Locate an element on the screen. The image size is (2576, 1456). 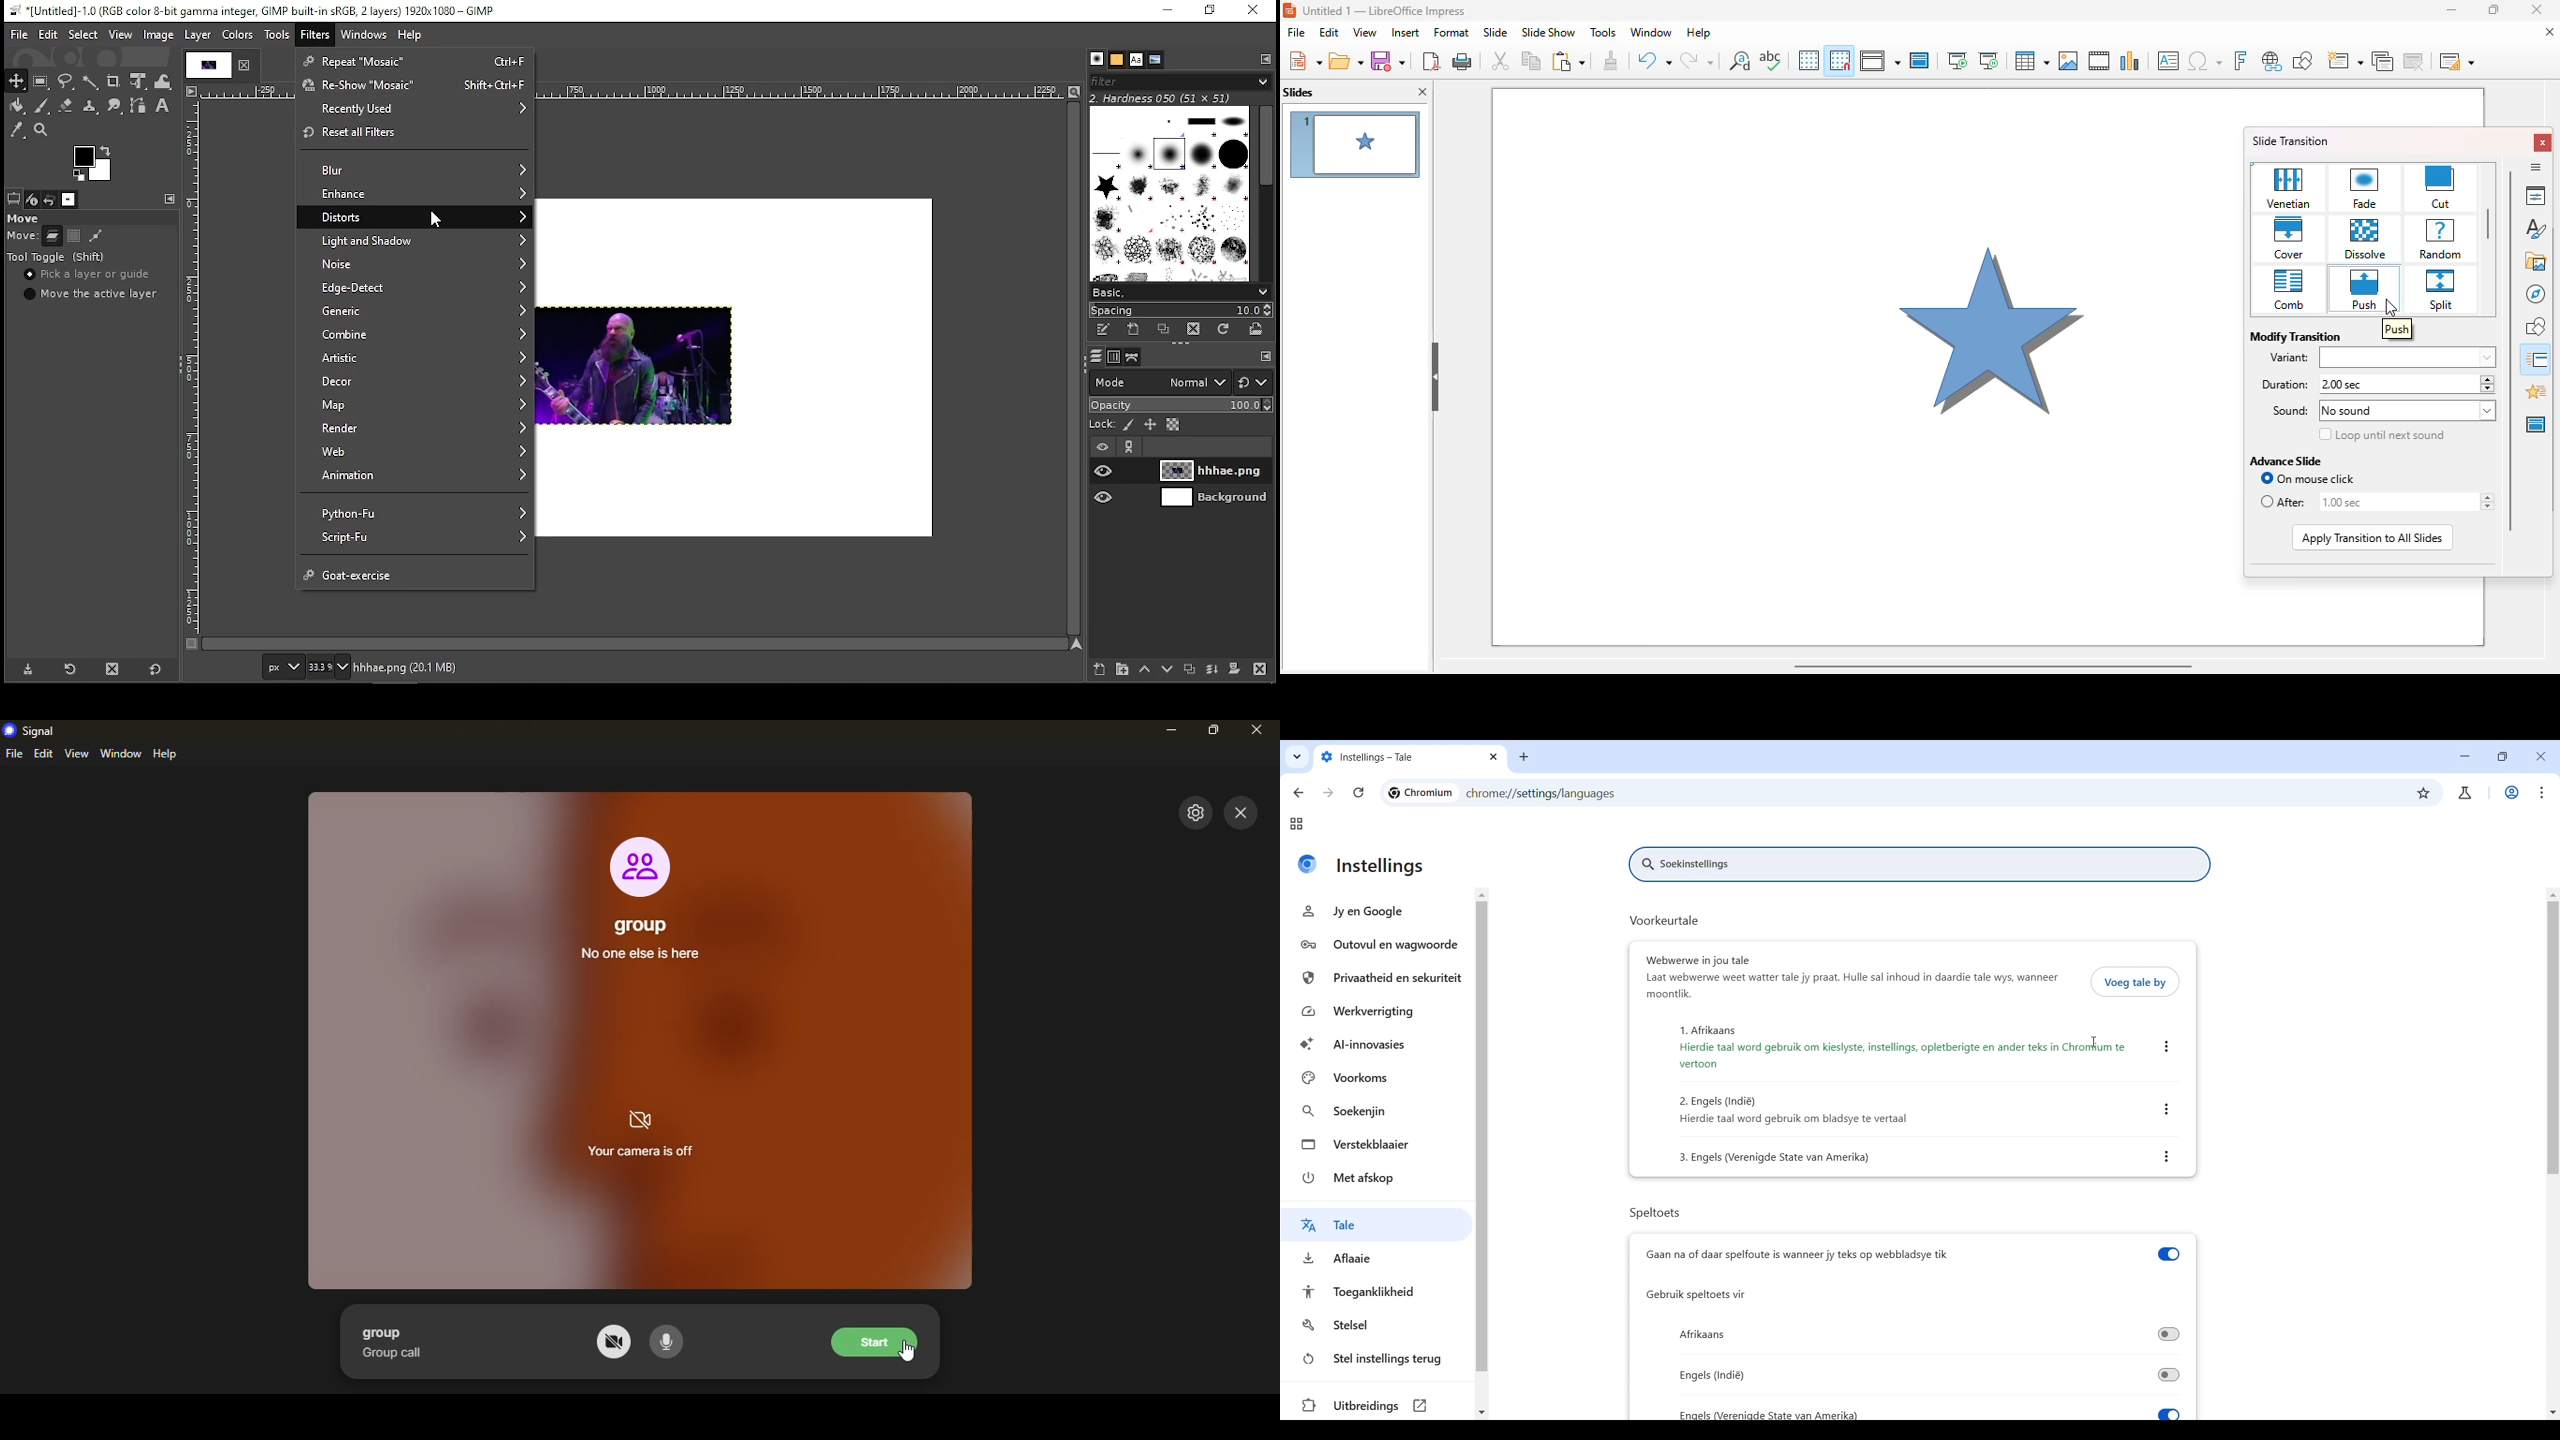
your camera is off is located at coordinates (638, 1154).